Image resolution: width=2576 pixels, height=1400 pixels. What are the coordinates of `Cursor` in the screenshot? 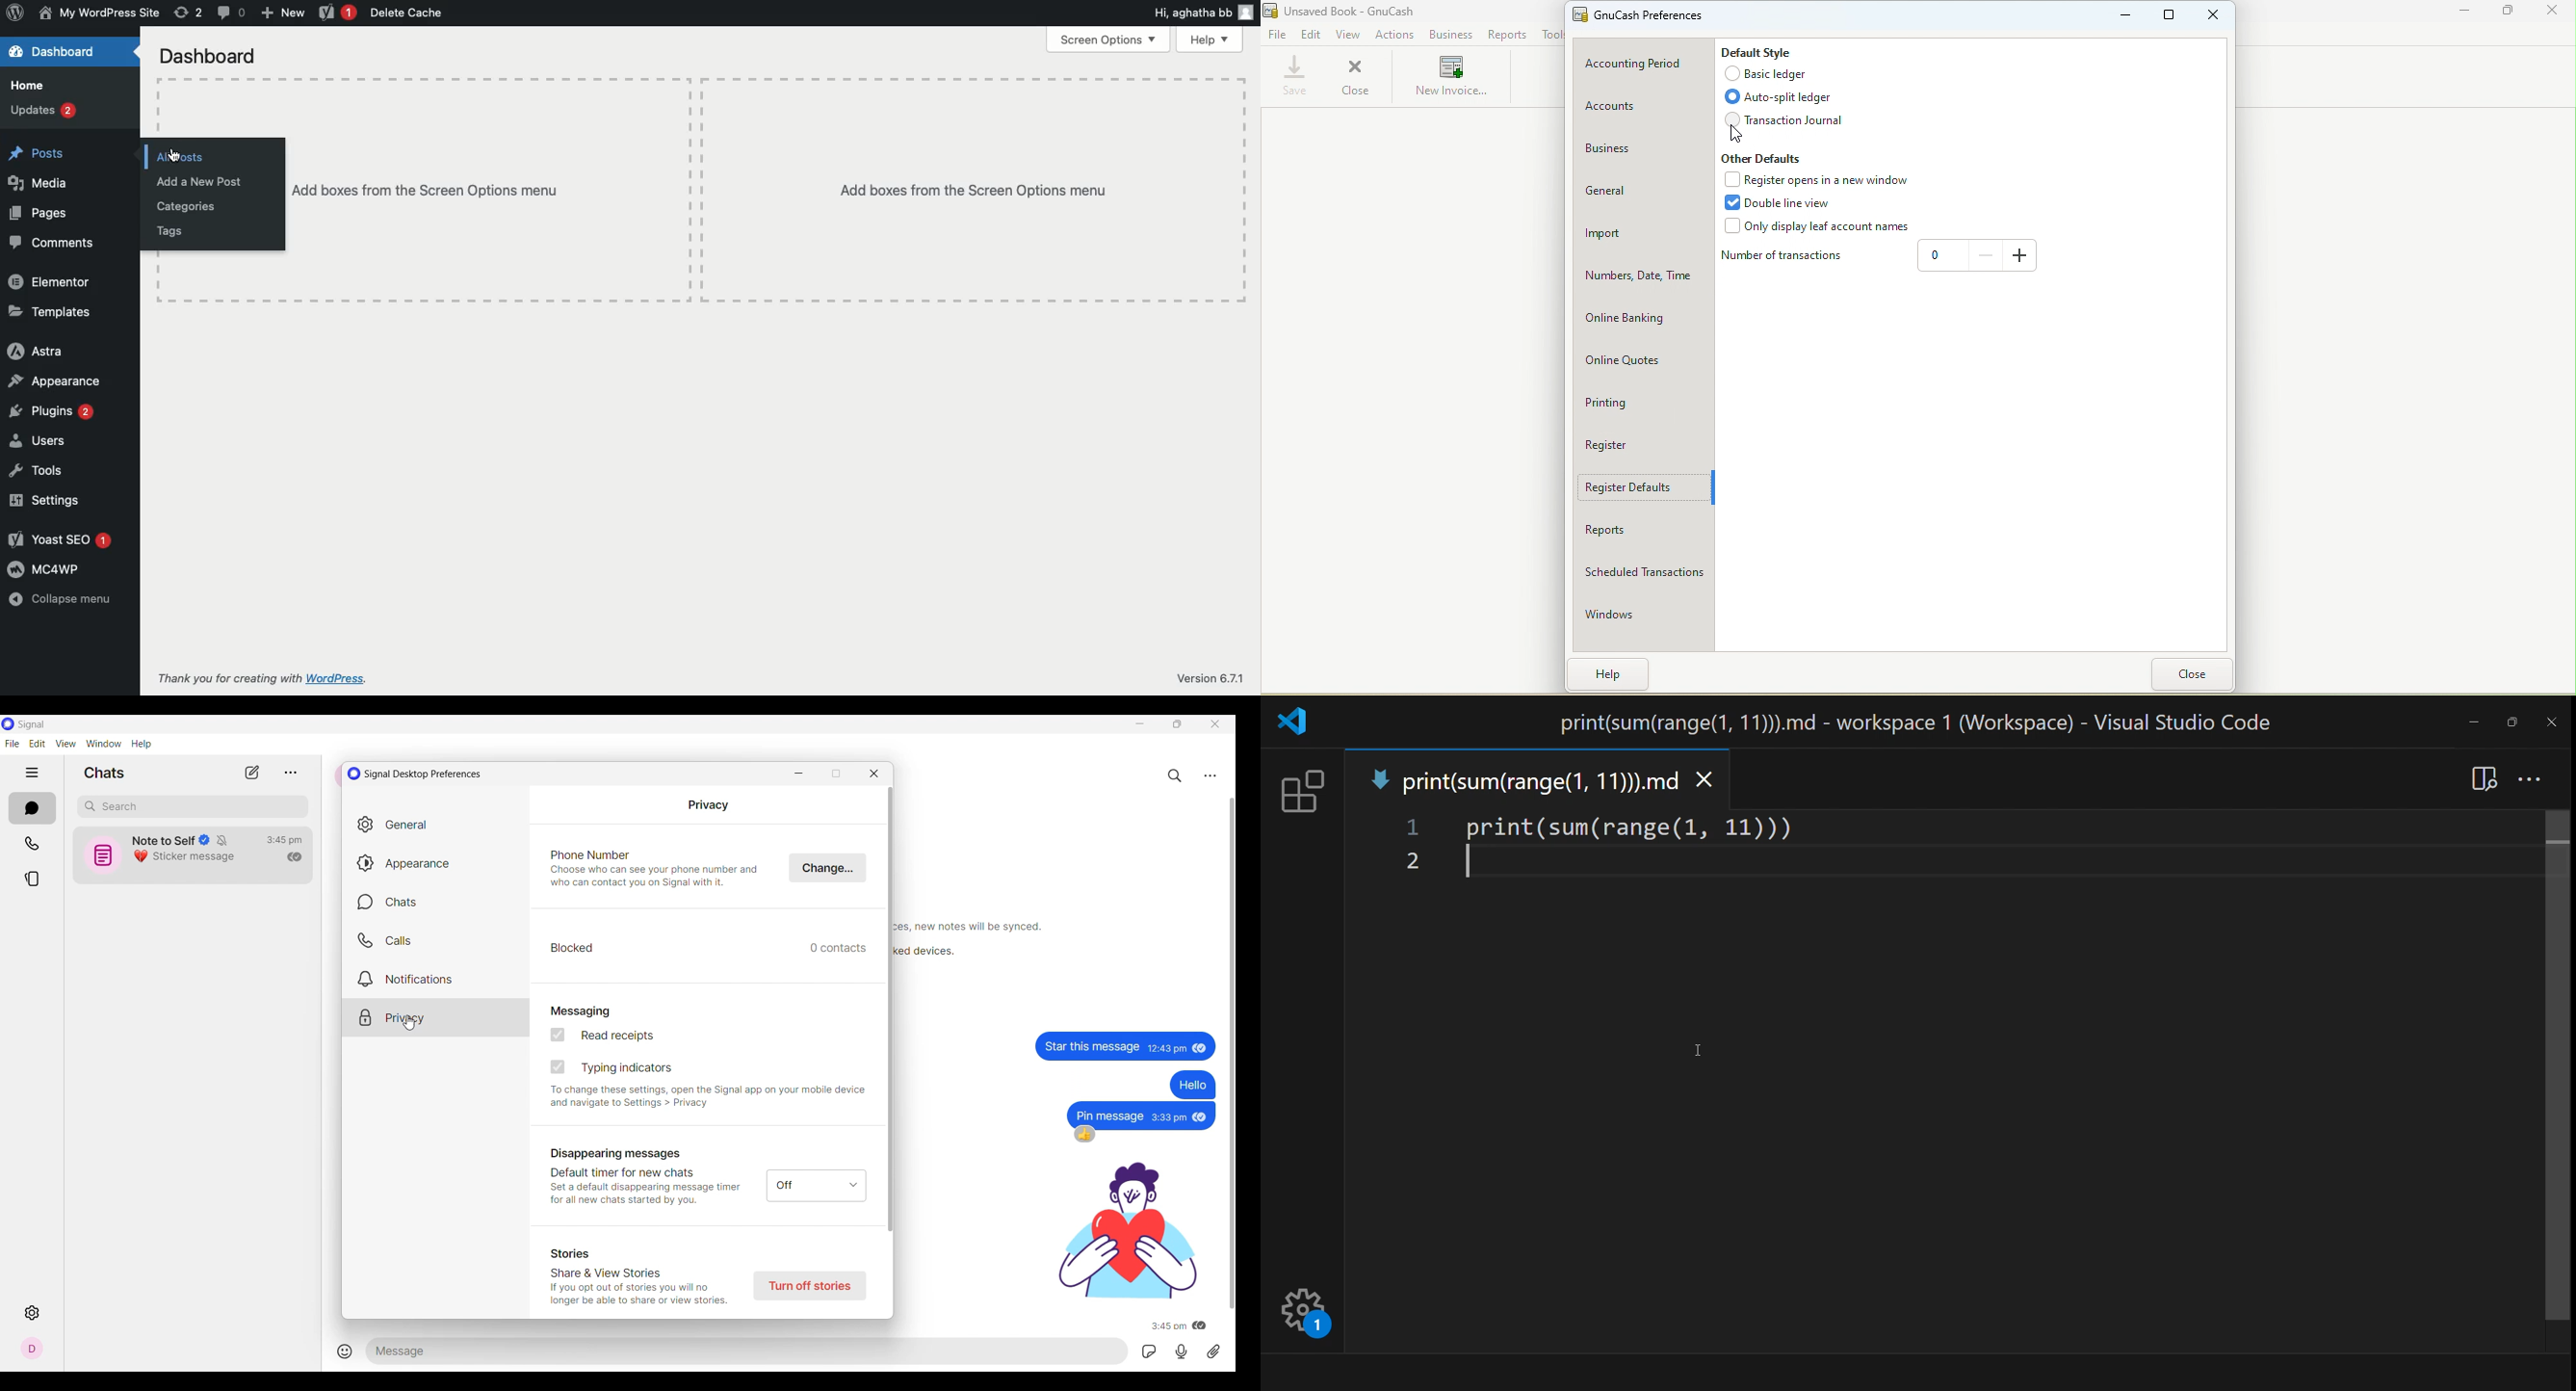 It's located at (1698, 1051).